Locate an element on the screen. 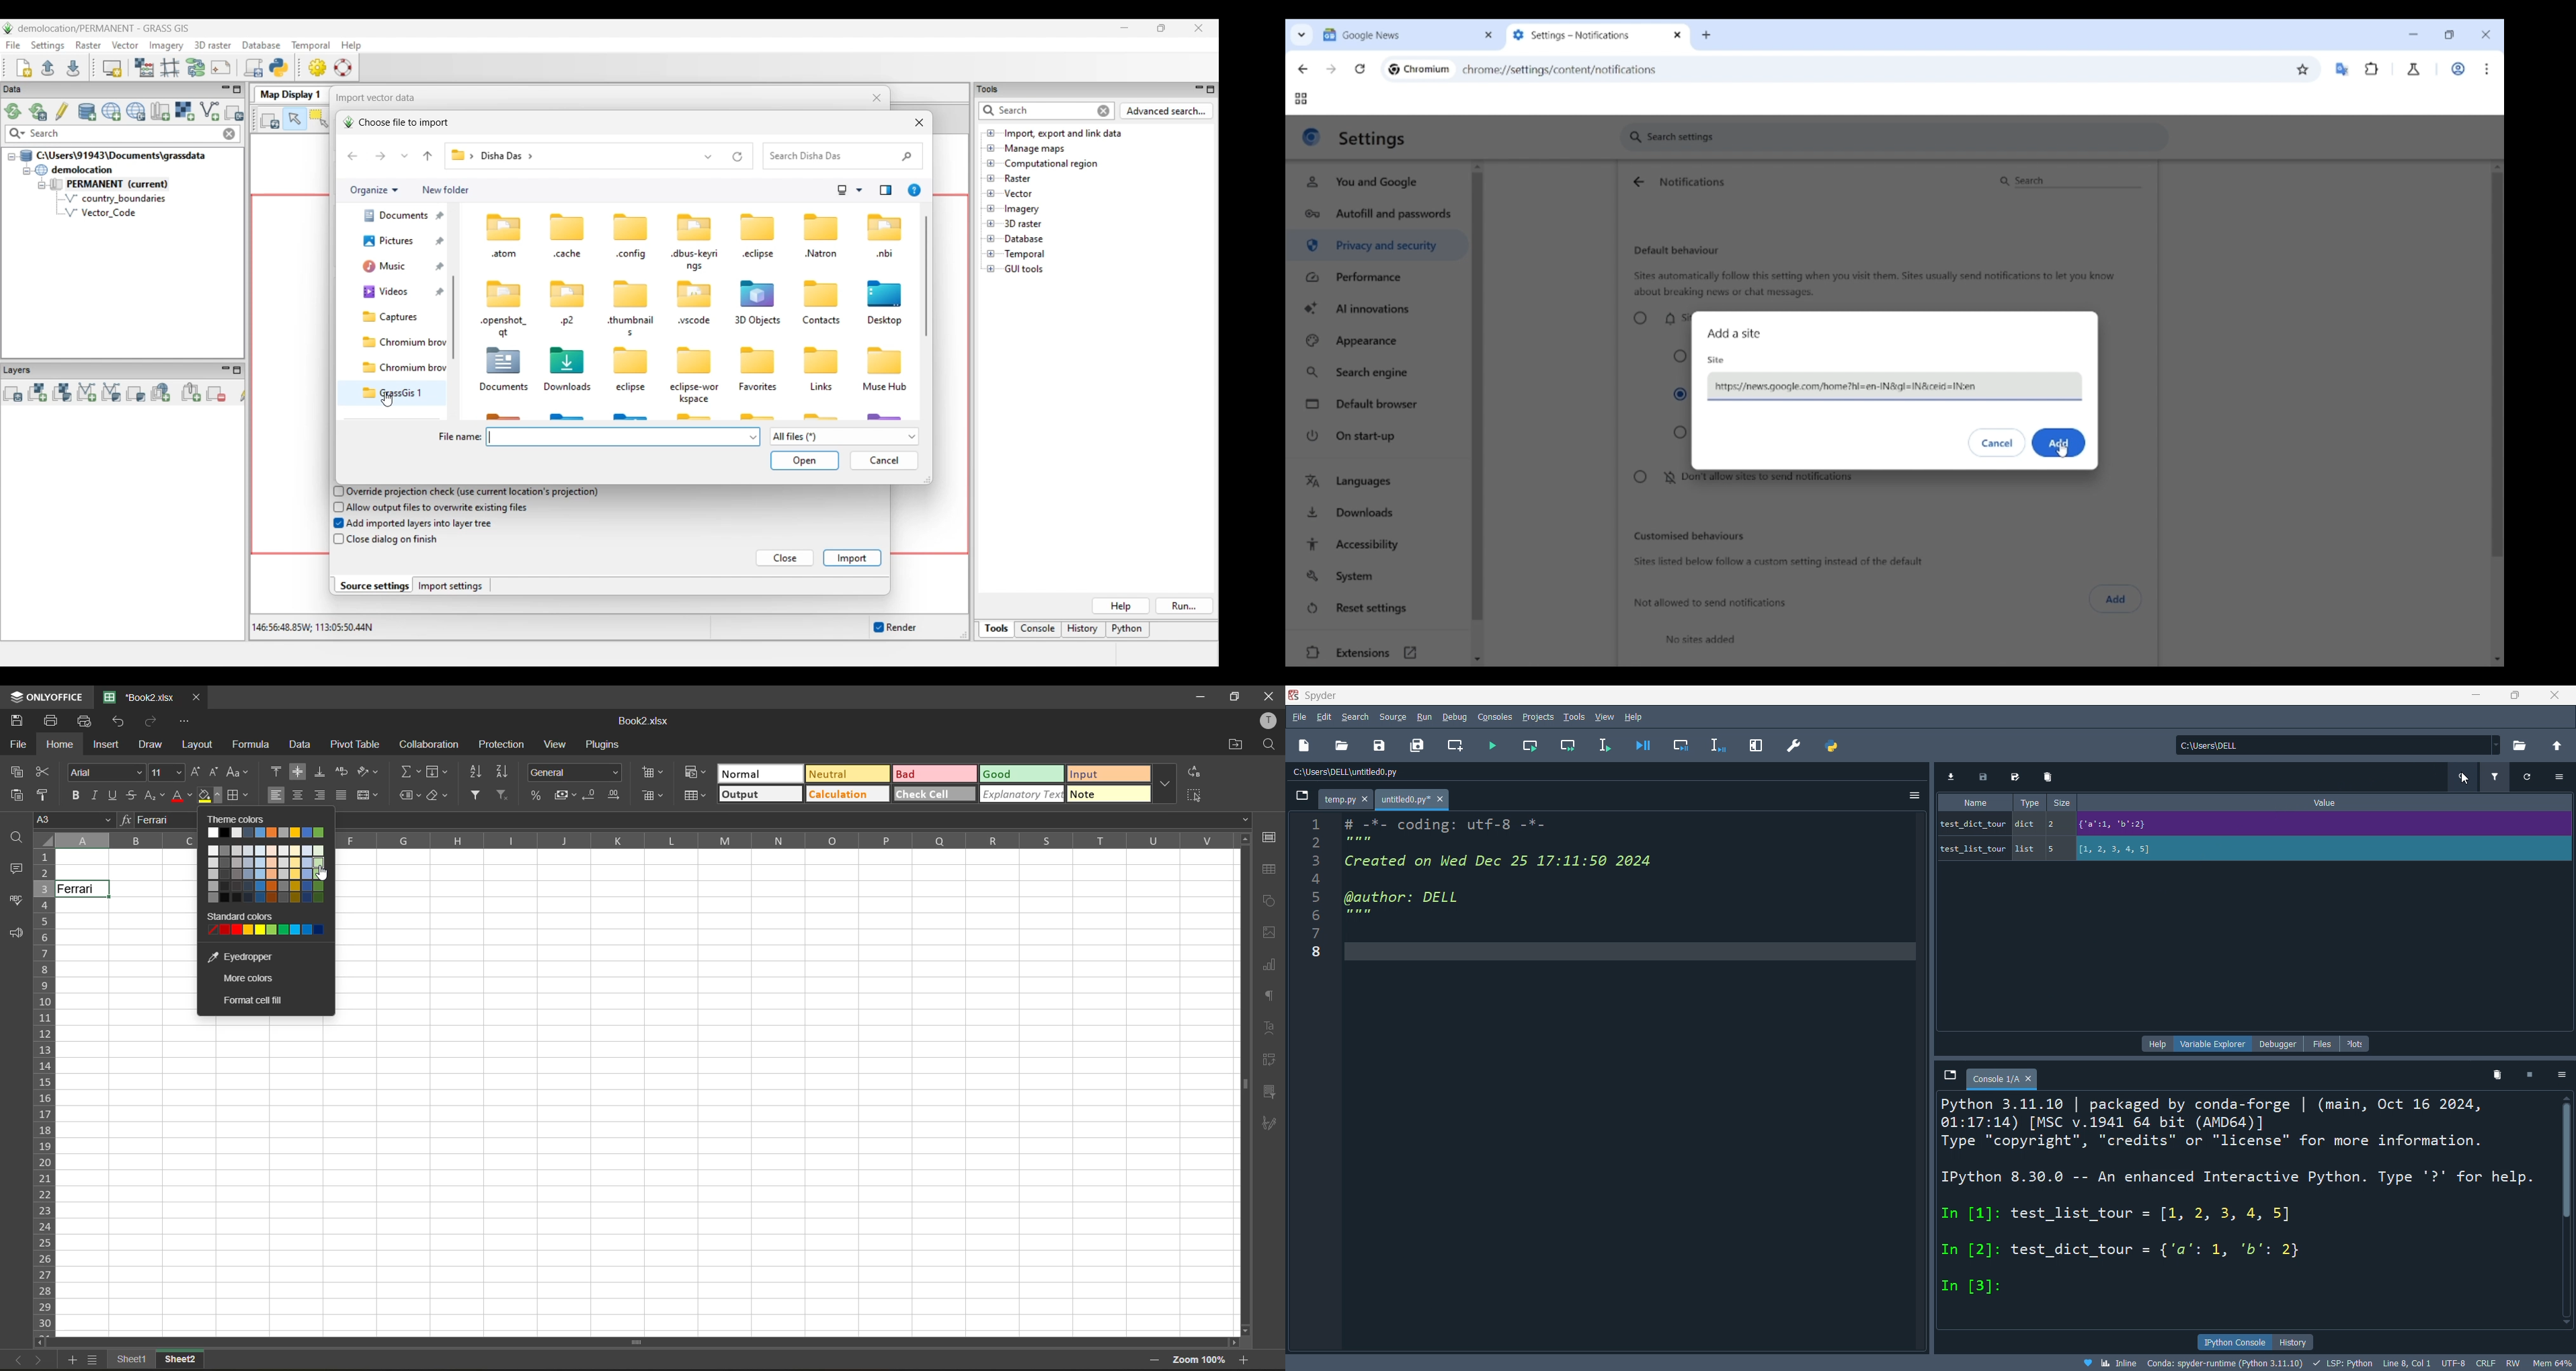 The image size is (2576, 1372). vertical scroll bar is located at coordinates (2567, 1212).